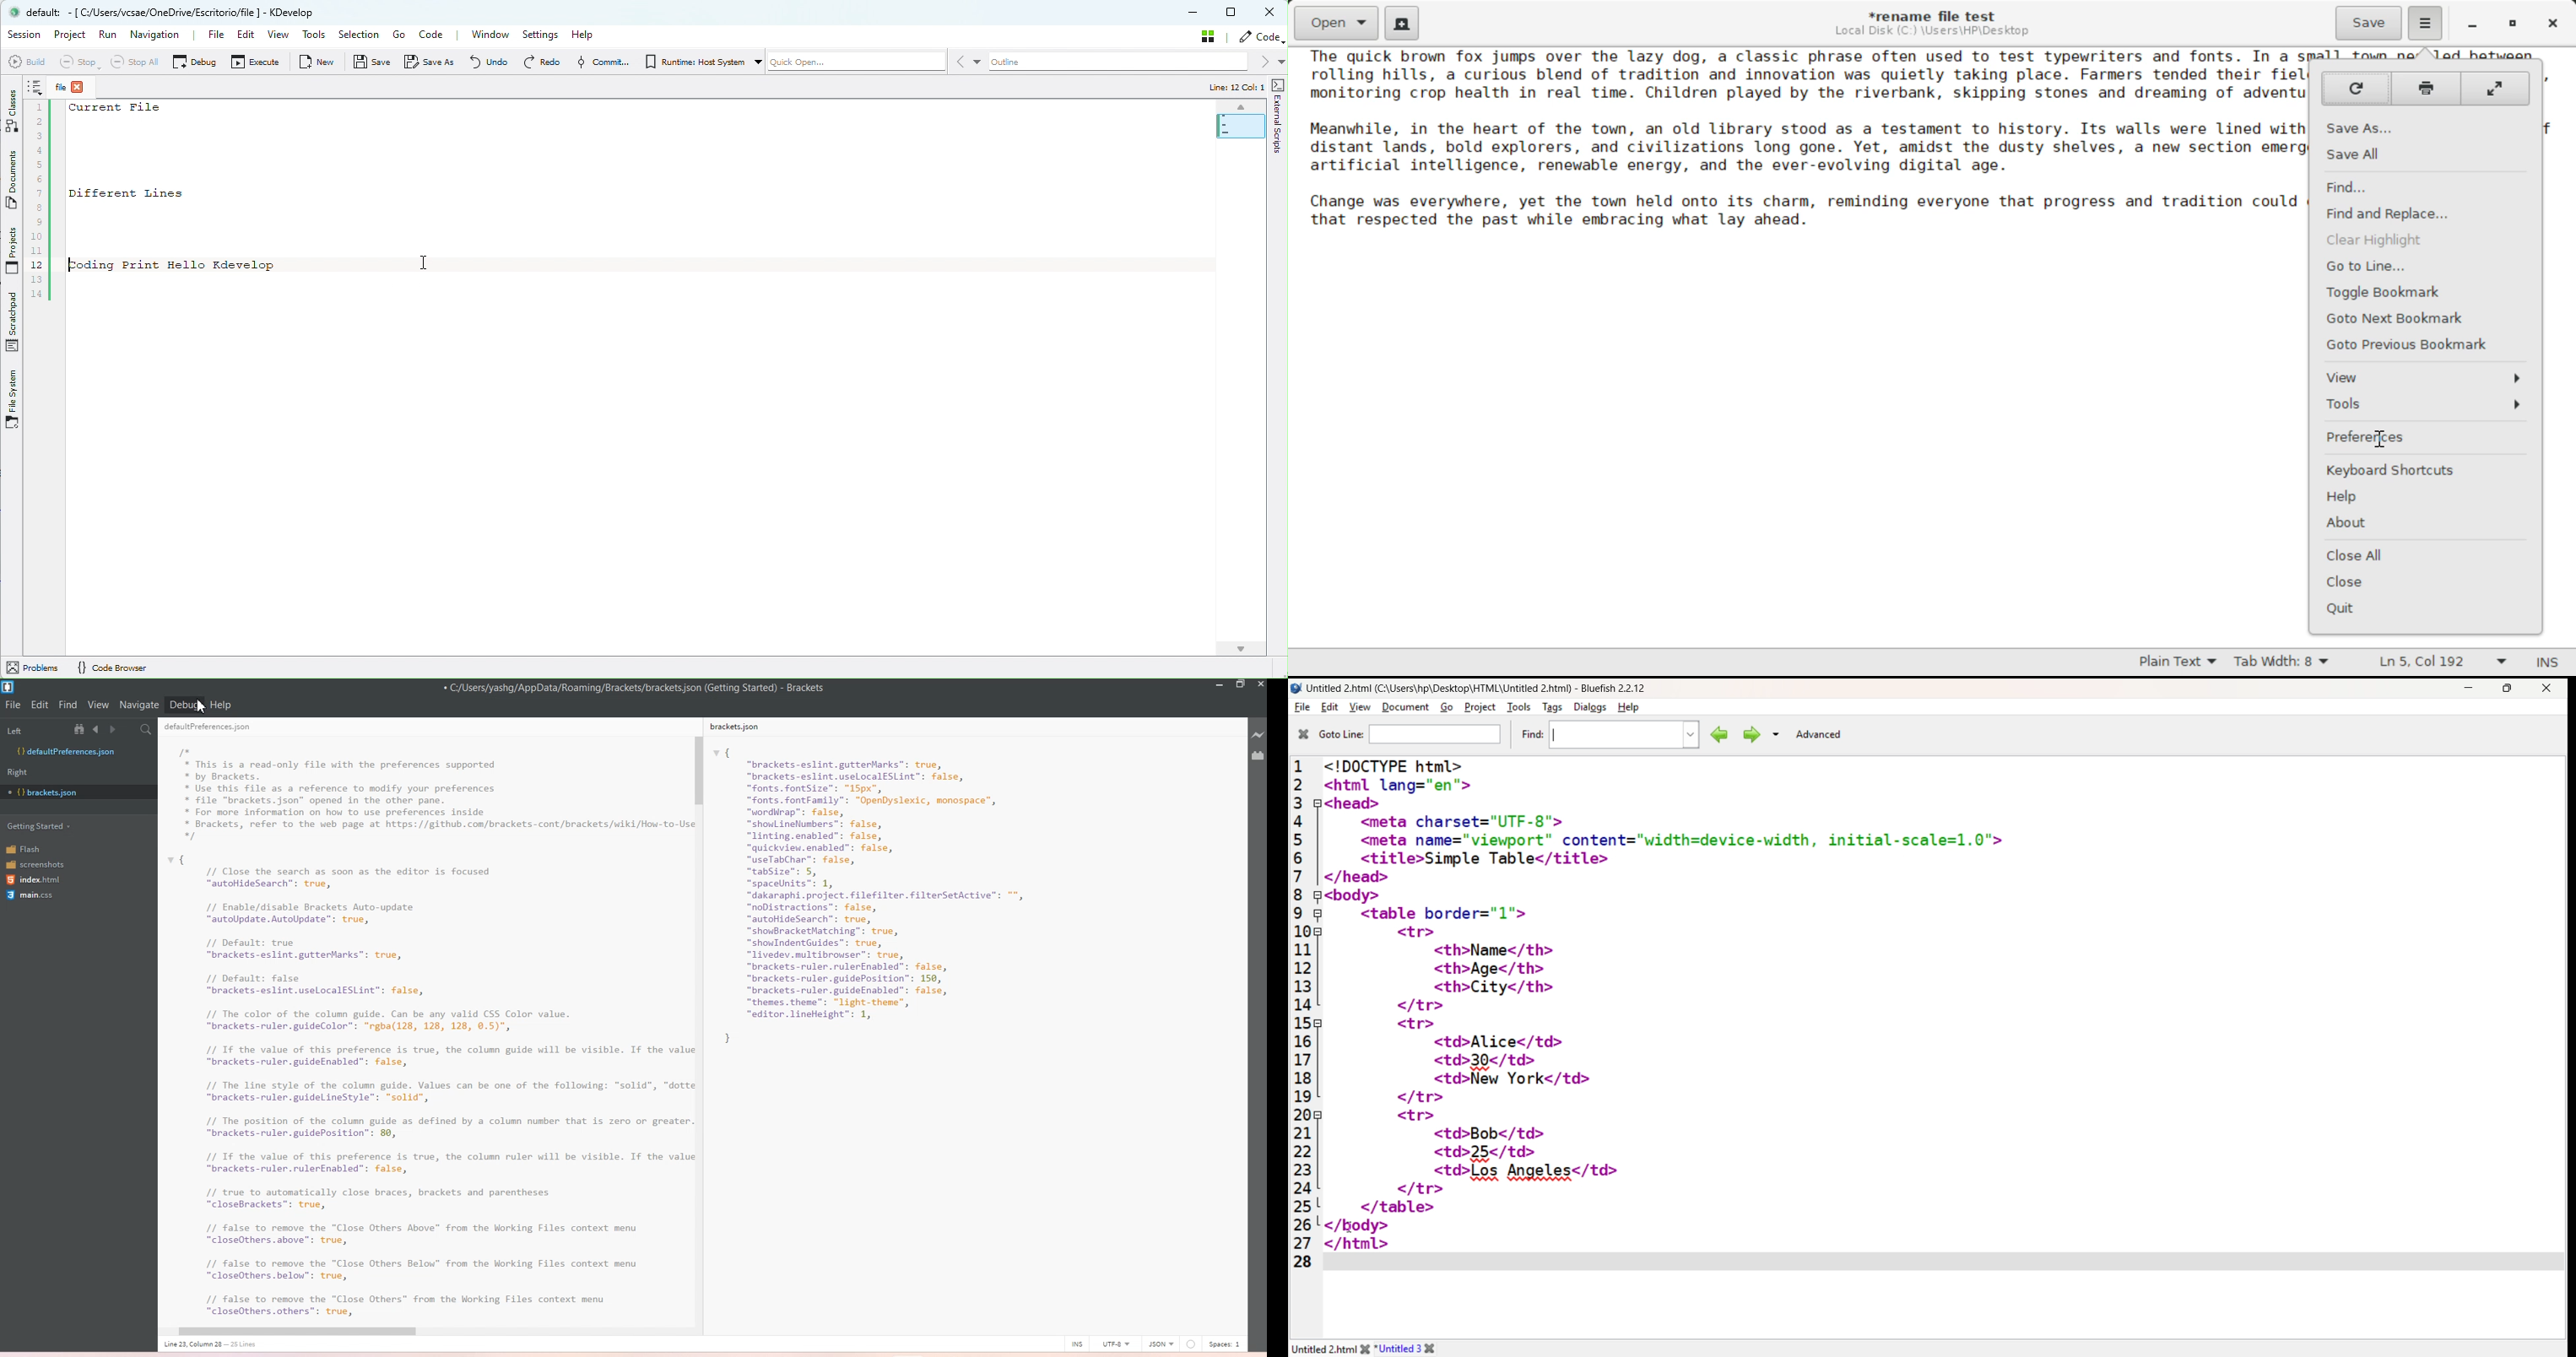  Describe the element at coordinates (184, 705) in the screenshot. I see `Debug` at that location.